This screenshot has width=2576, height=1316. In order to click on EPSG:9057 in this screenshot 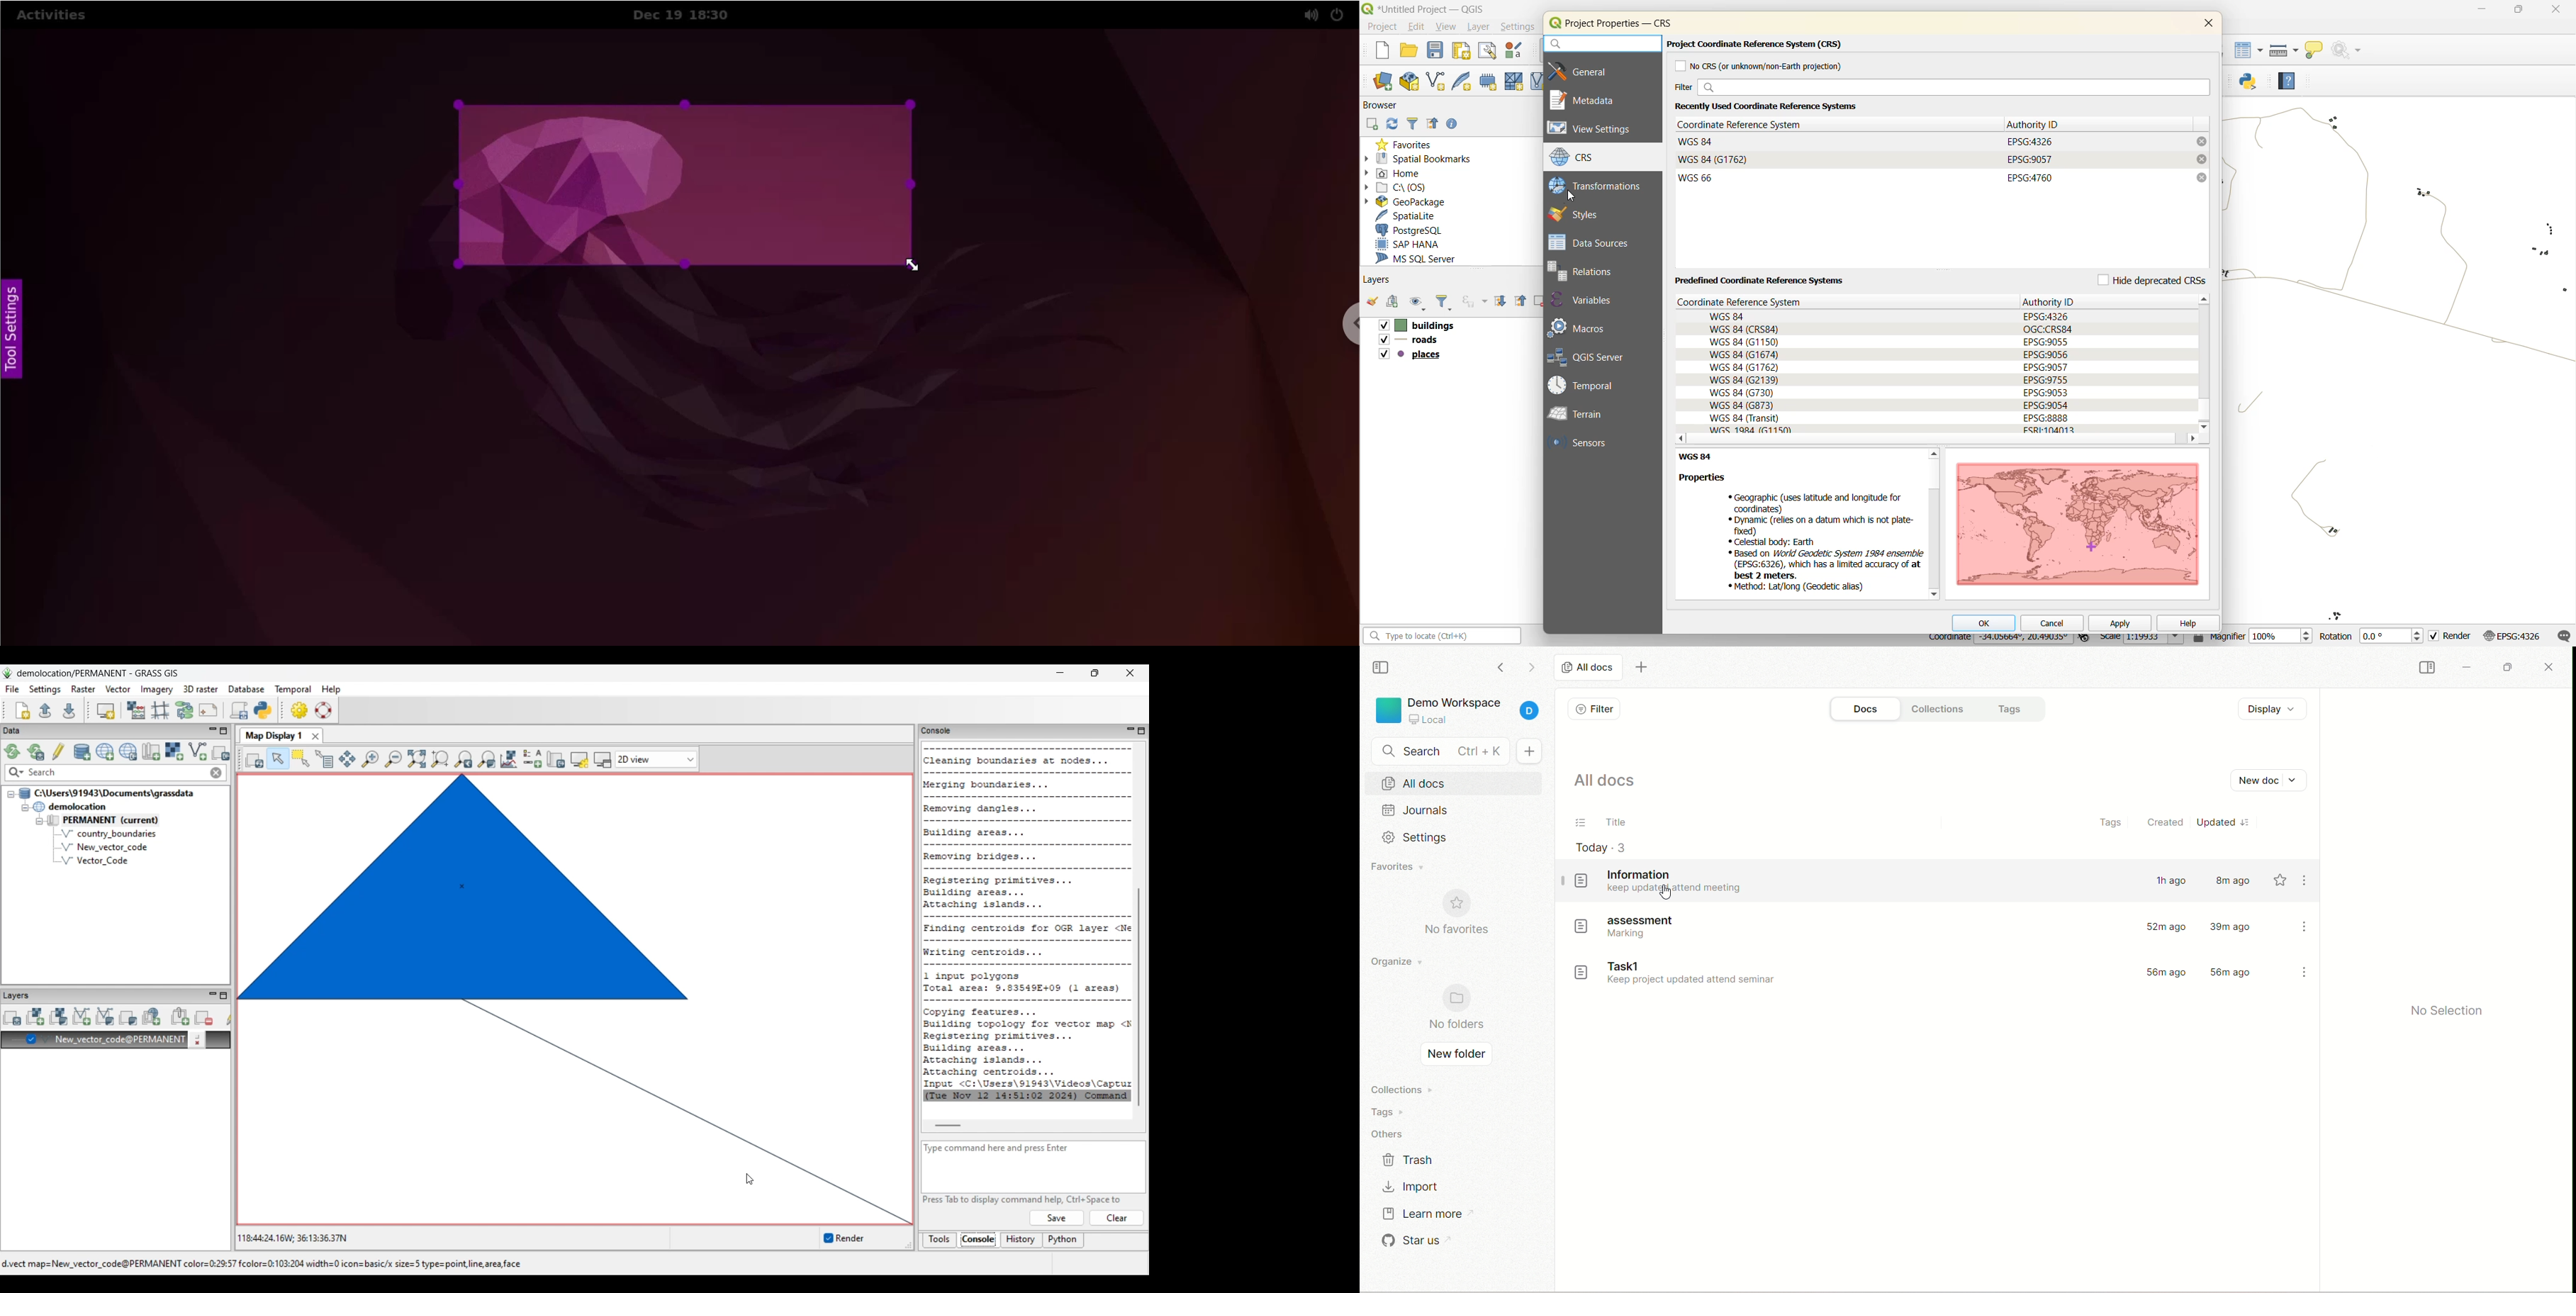, I will do `click(2046, 366)`.